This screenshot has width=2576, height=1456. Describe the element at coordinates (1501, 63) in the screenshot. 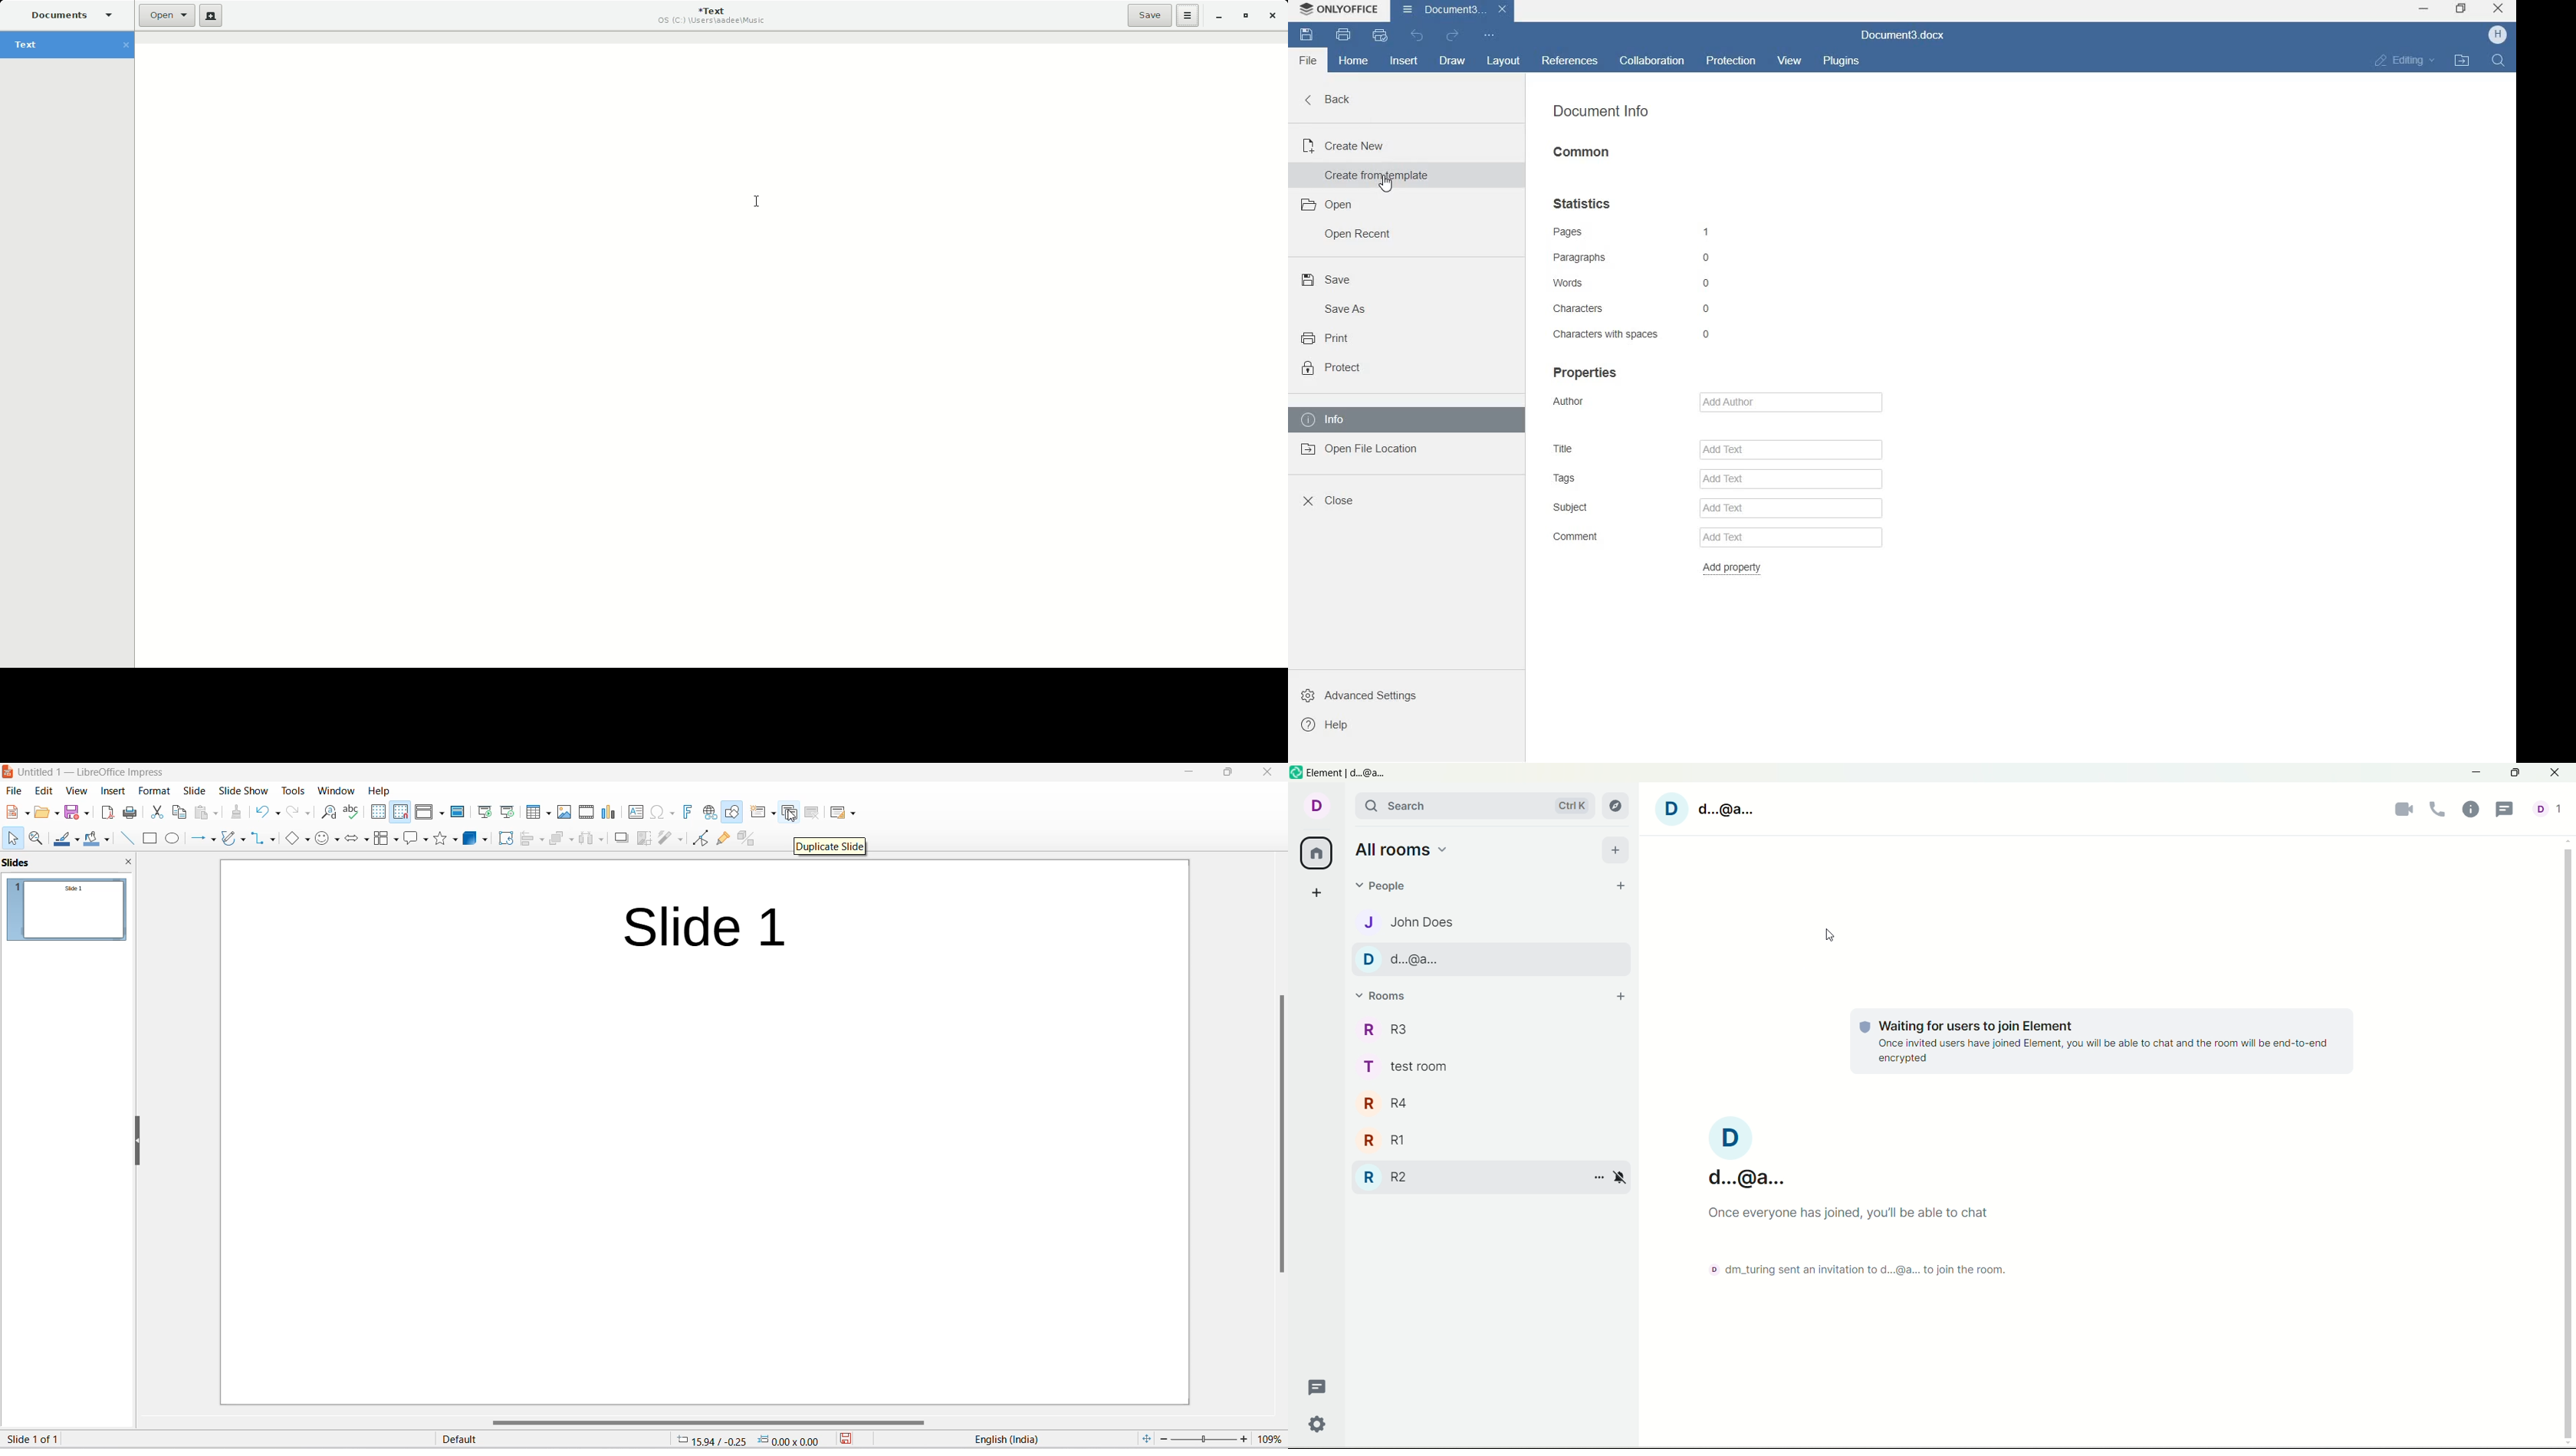

I see `layout` at that location.